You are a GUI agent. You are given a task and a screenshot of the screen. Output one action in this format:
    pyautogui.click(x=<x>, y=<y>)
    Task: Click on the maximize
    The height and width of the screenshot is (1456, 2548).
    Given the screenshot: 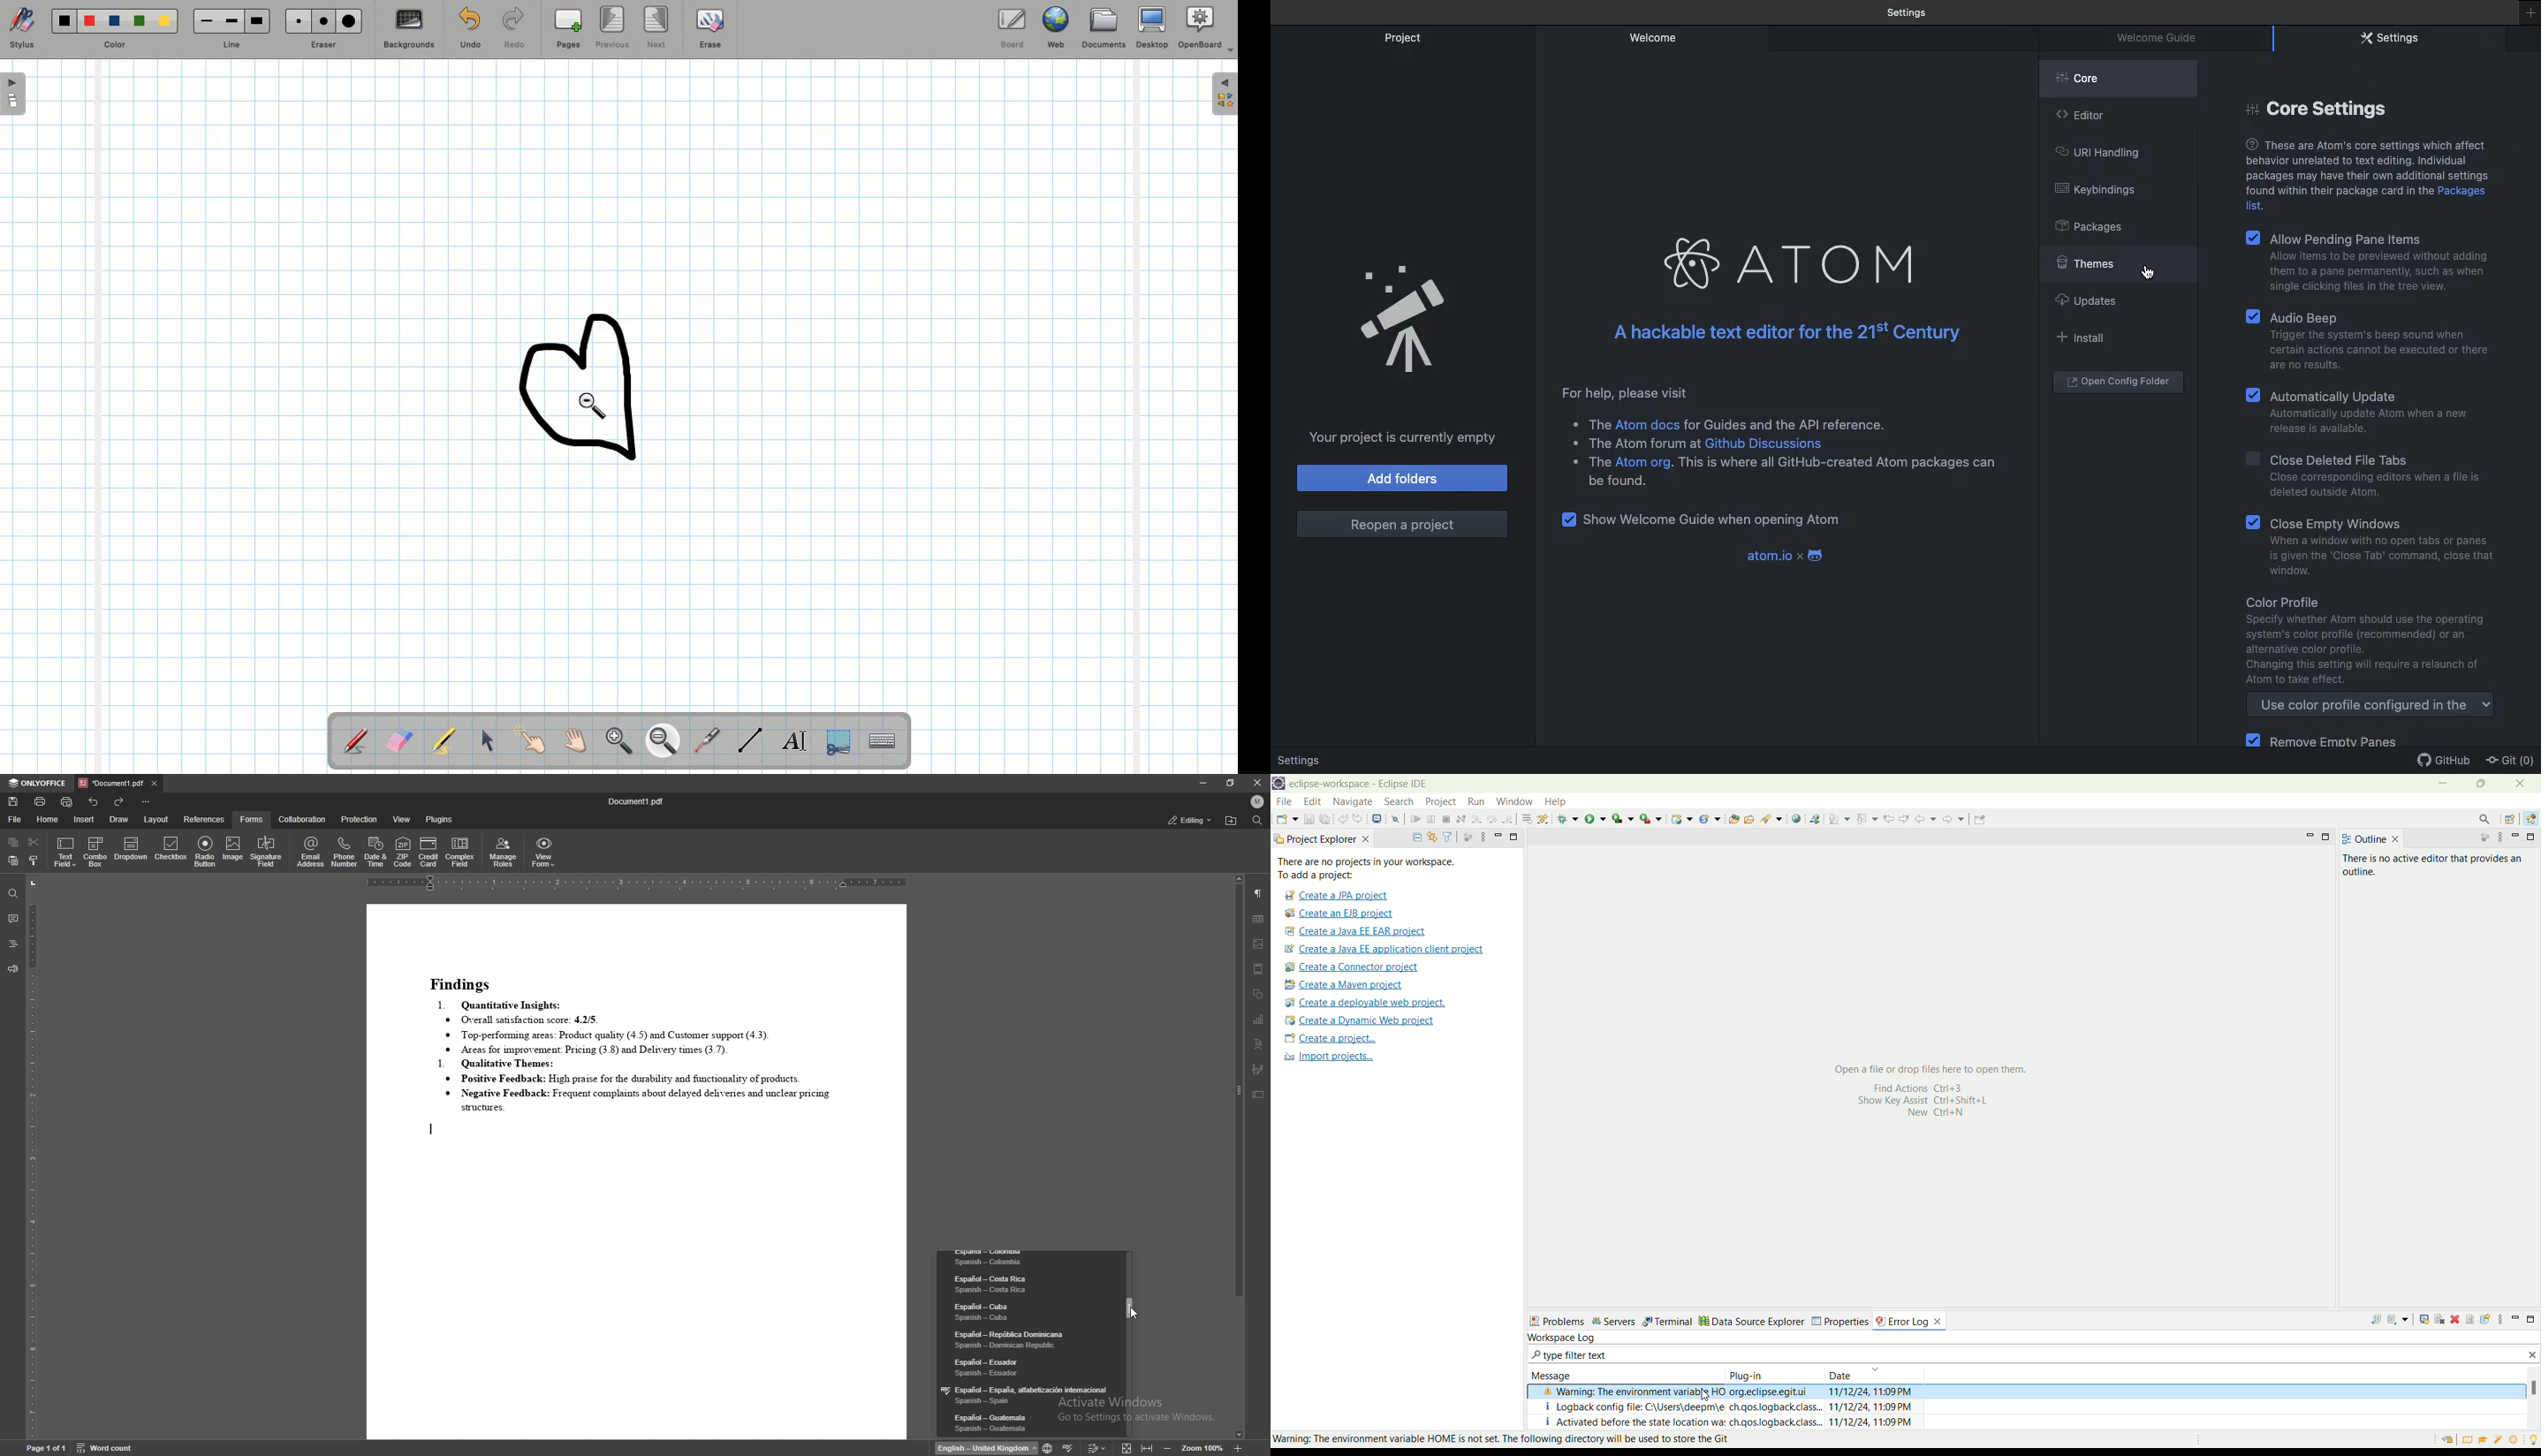 What is the action you would take?
    pyautogui.click(x=2532, y=838)
    